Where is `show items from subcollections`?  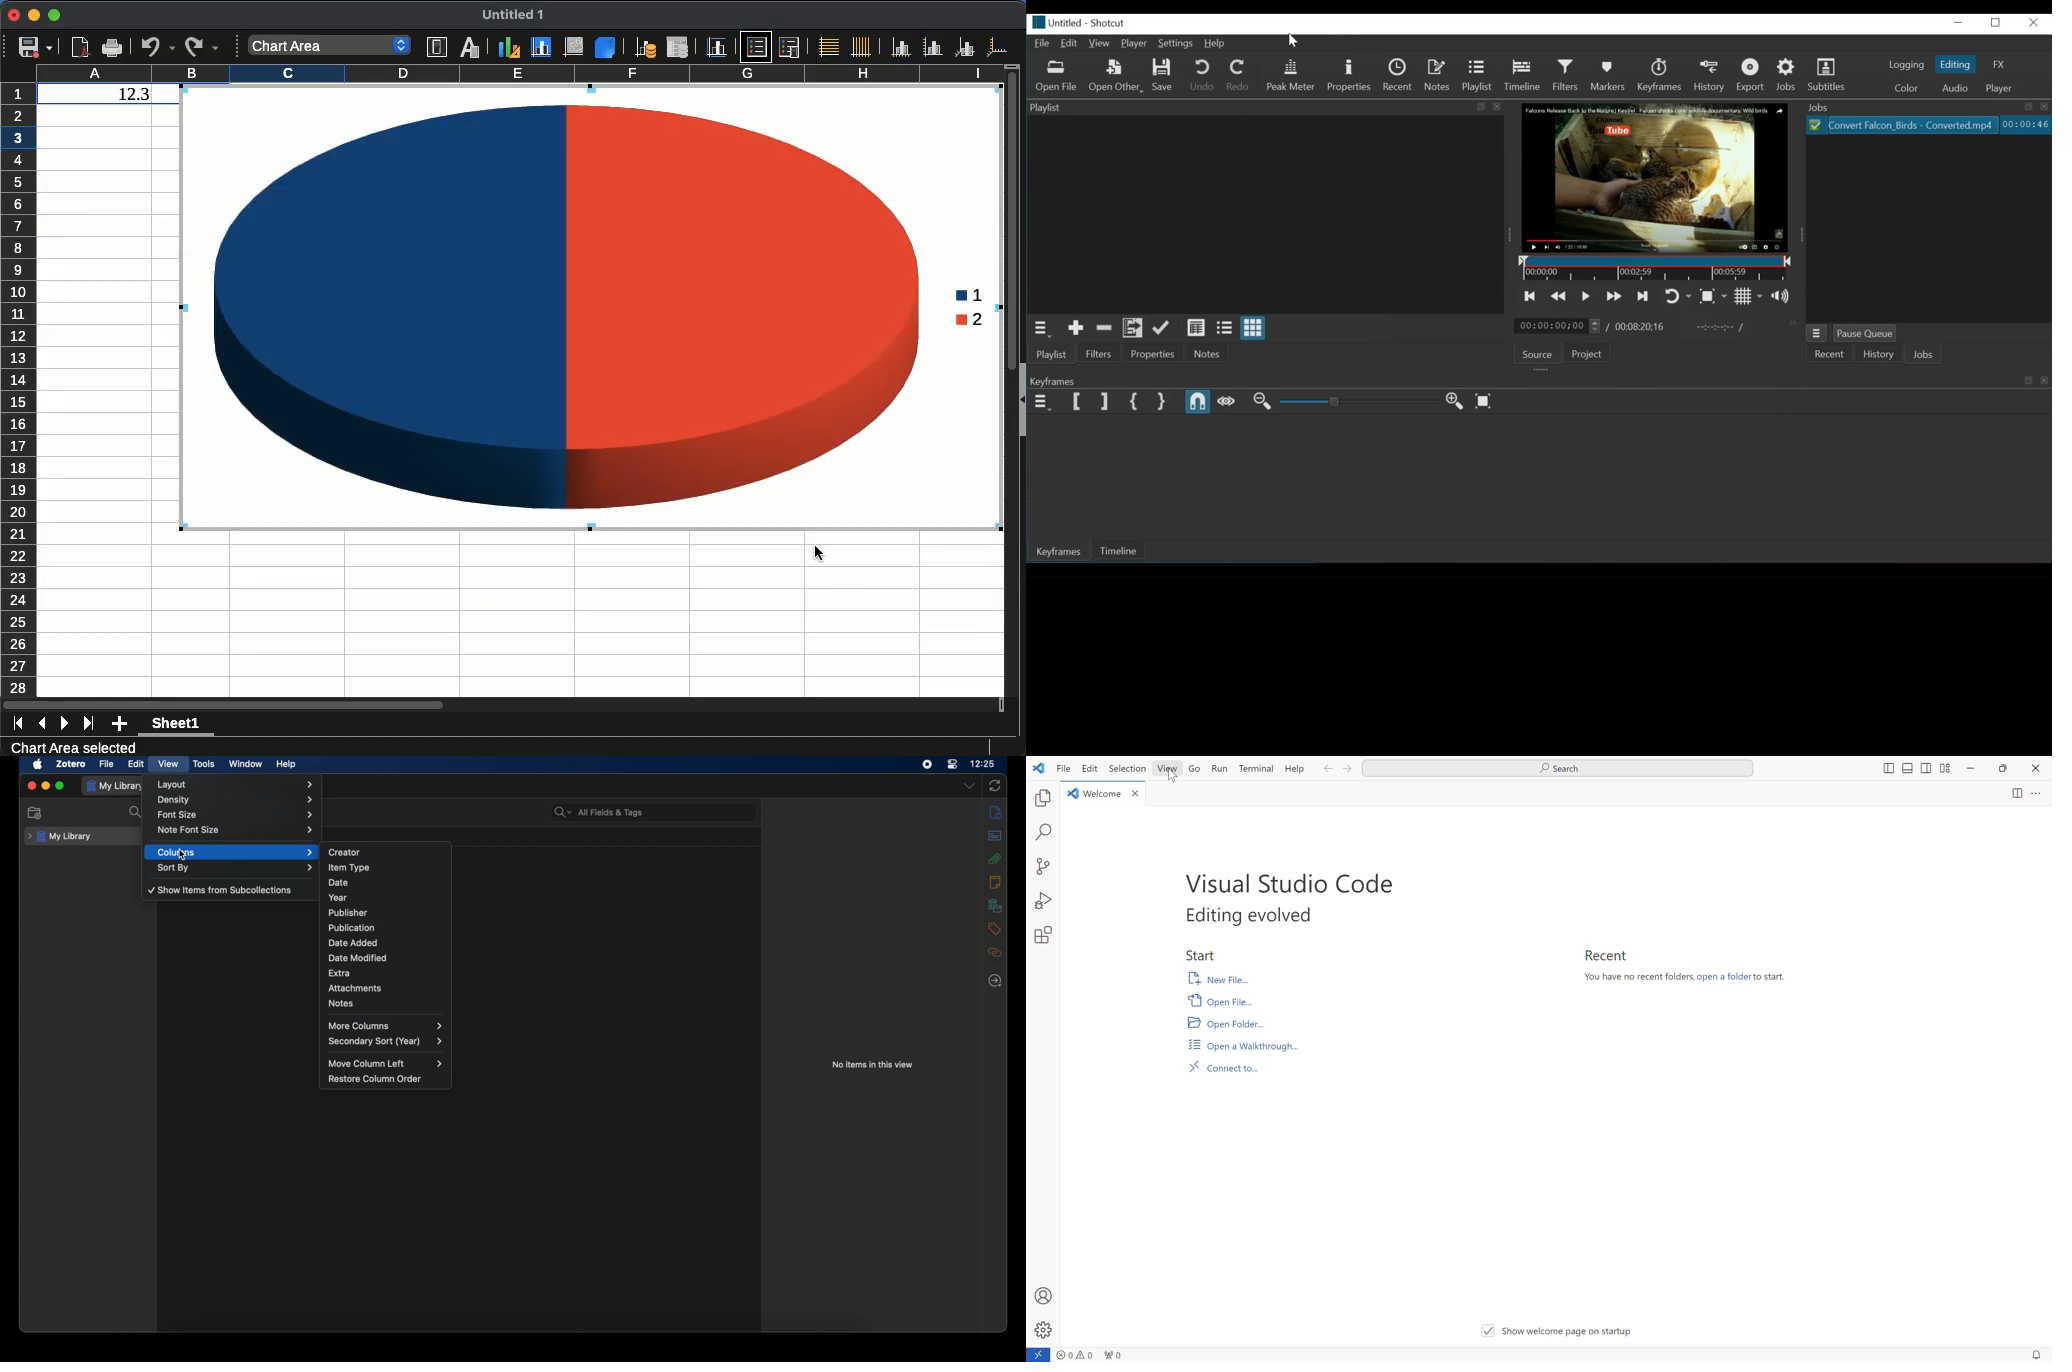 show items from subcollections is located at coordinates (219, 890).